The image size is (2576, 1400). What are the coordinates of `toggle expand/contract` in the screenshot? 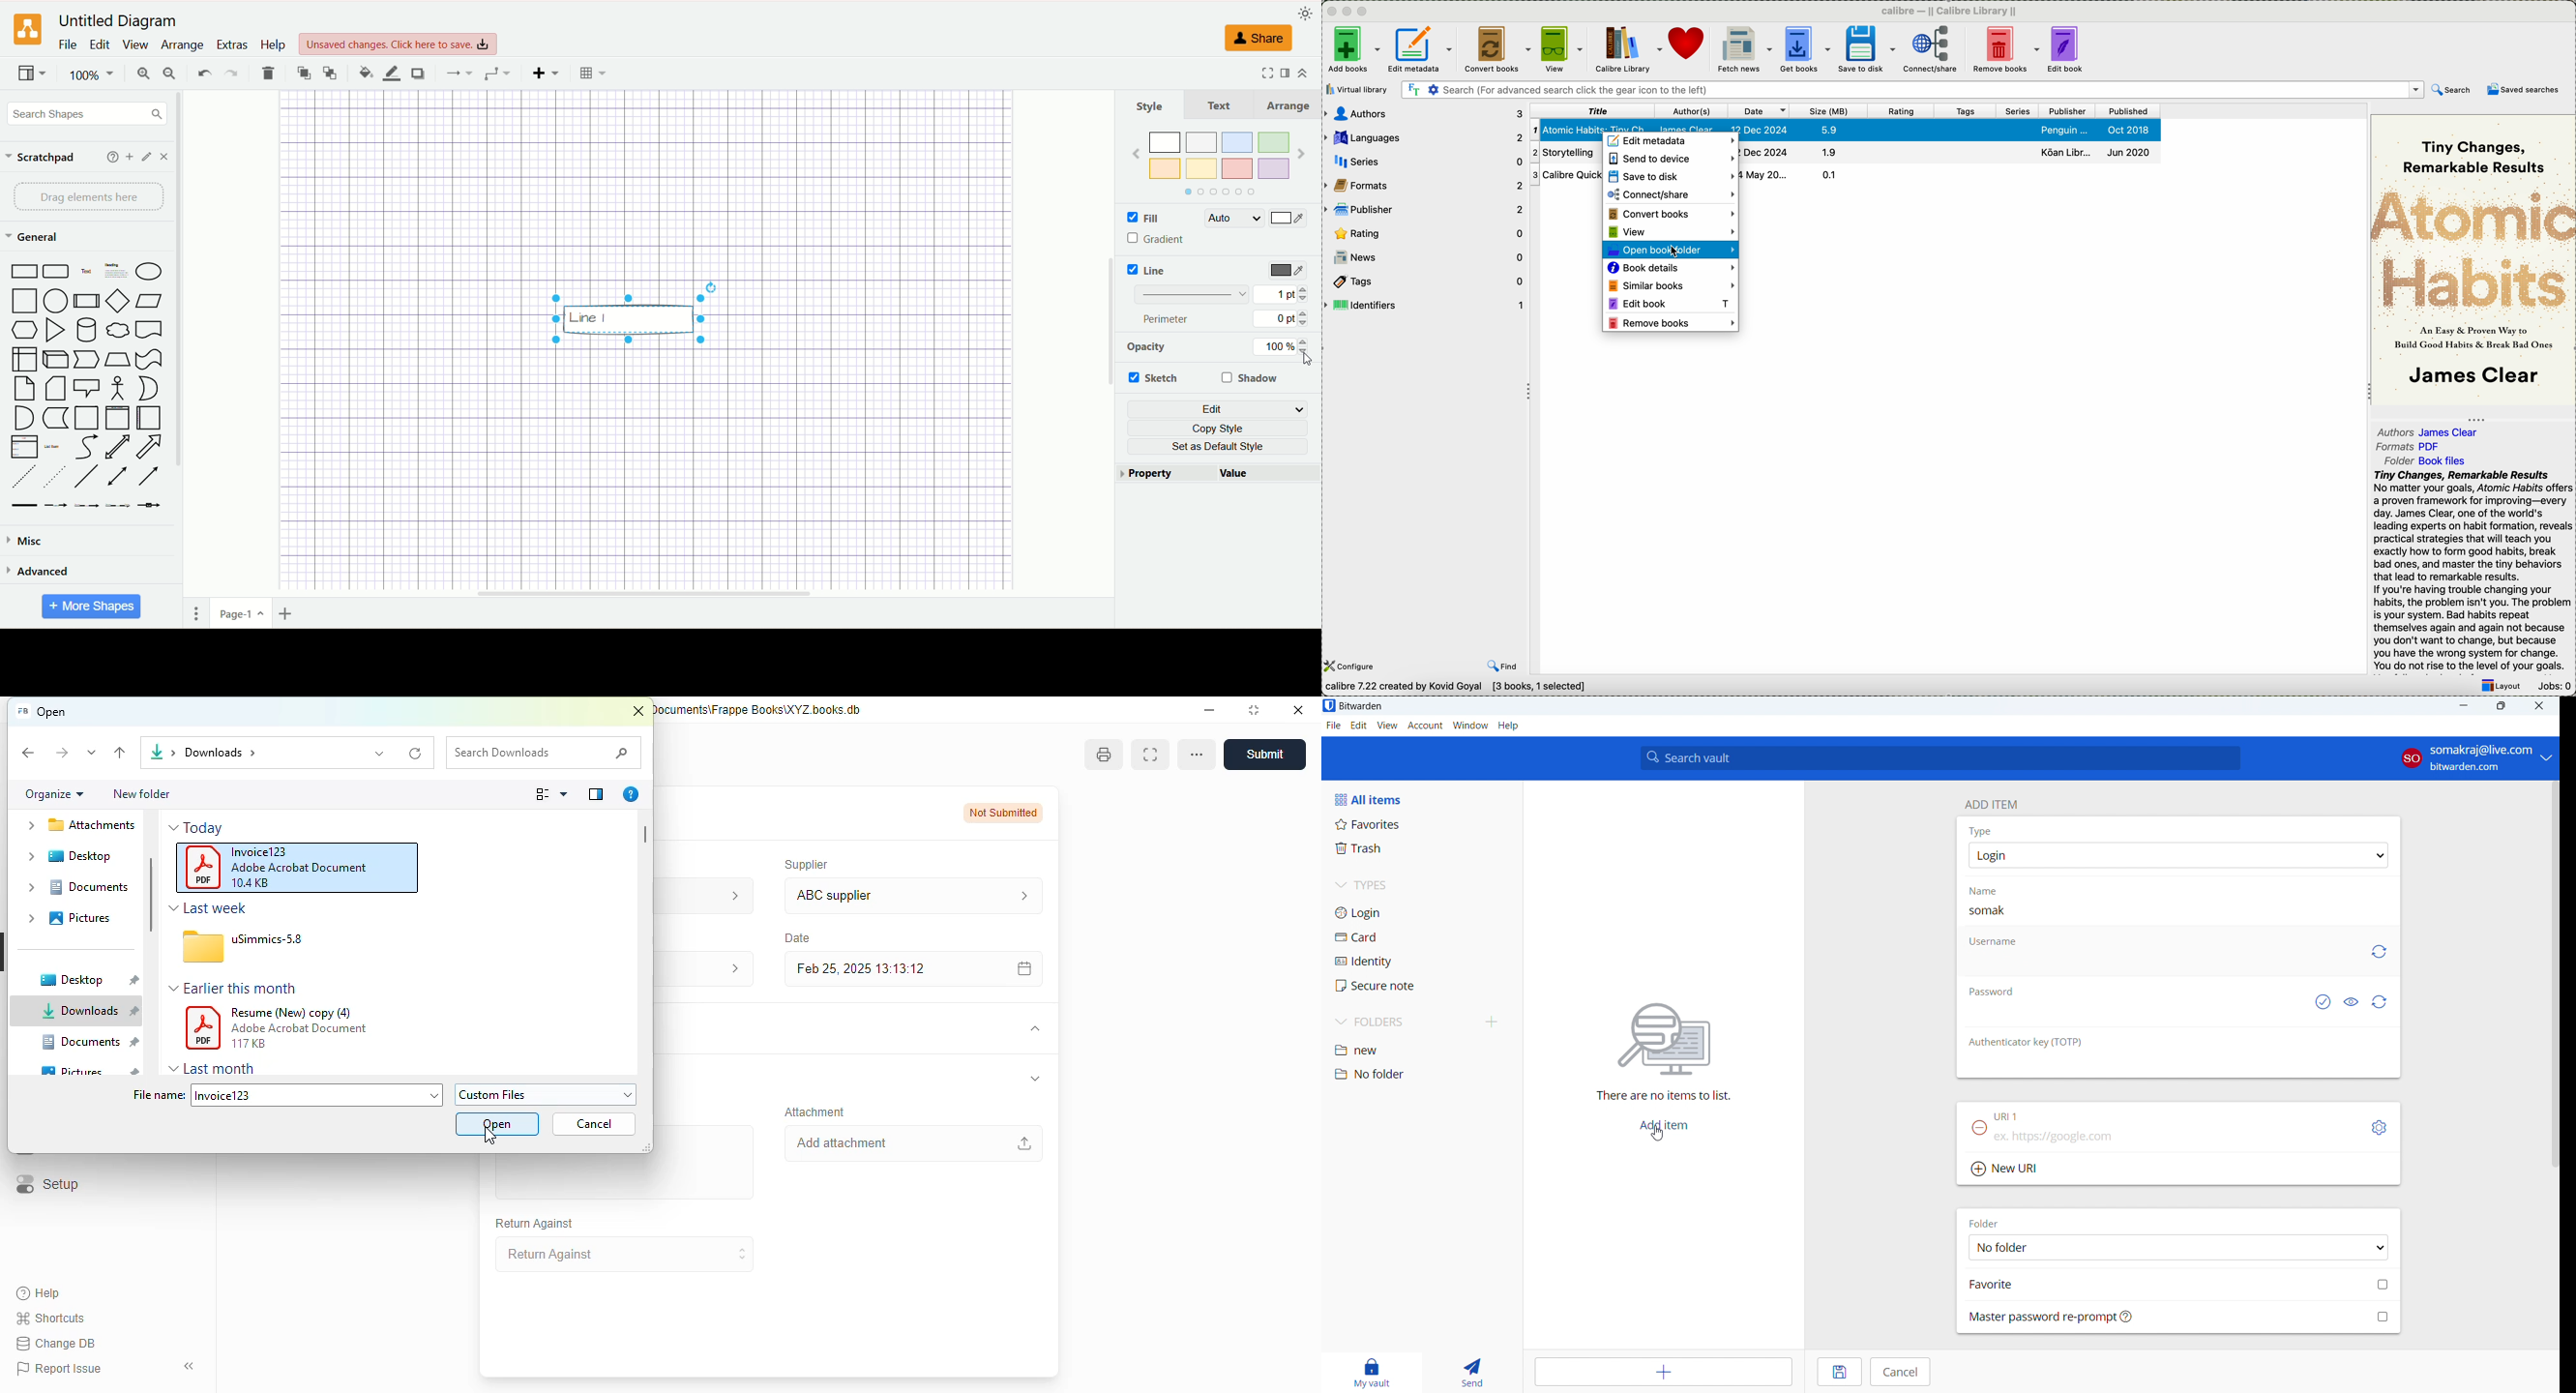 It's located at (1033, 1029).